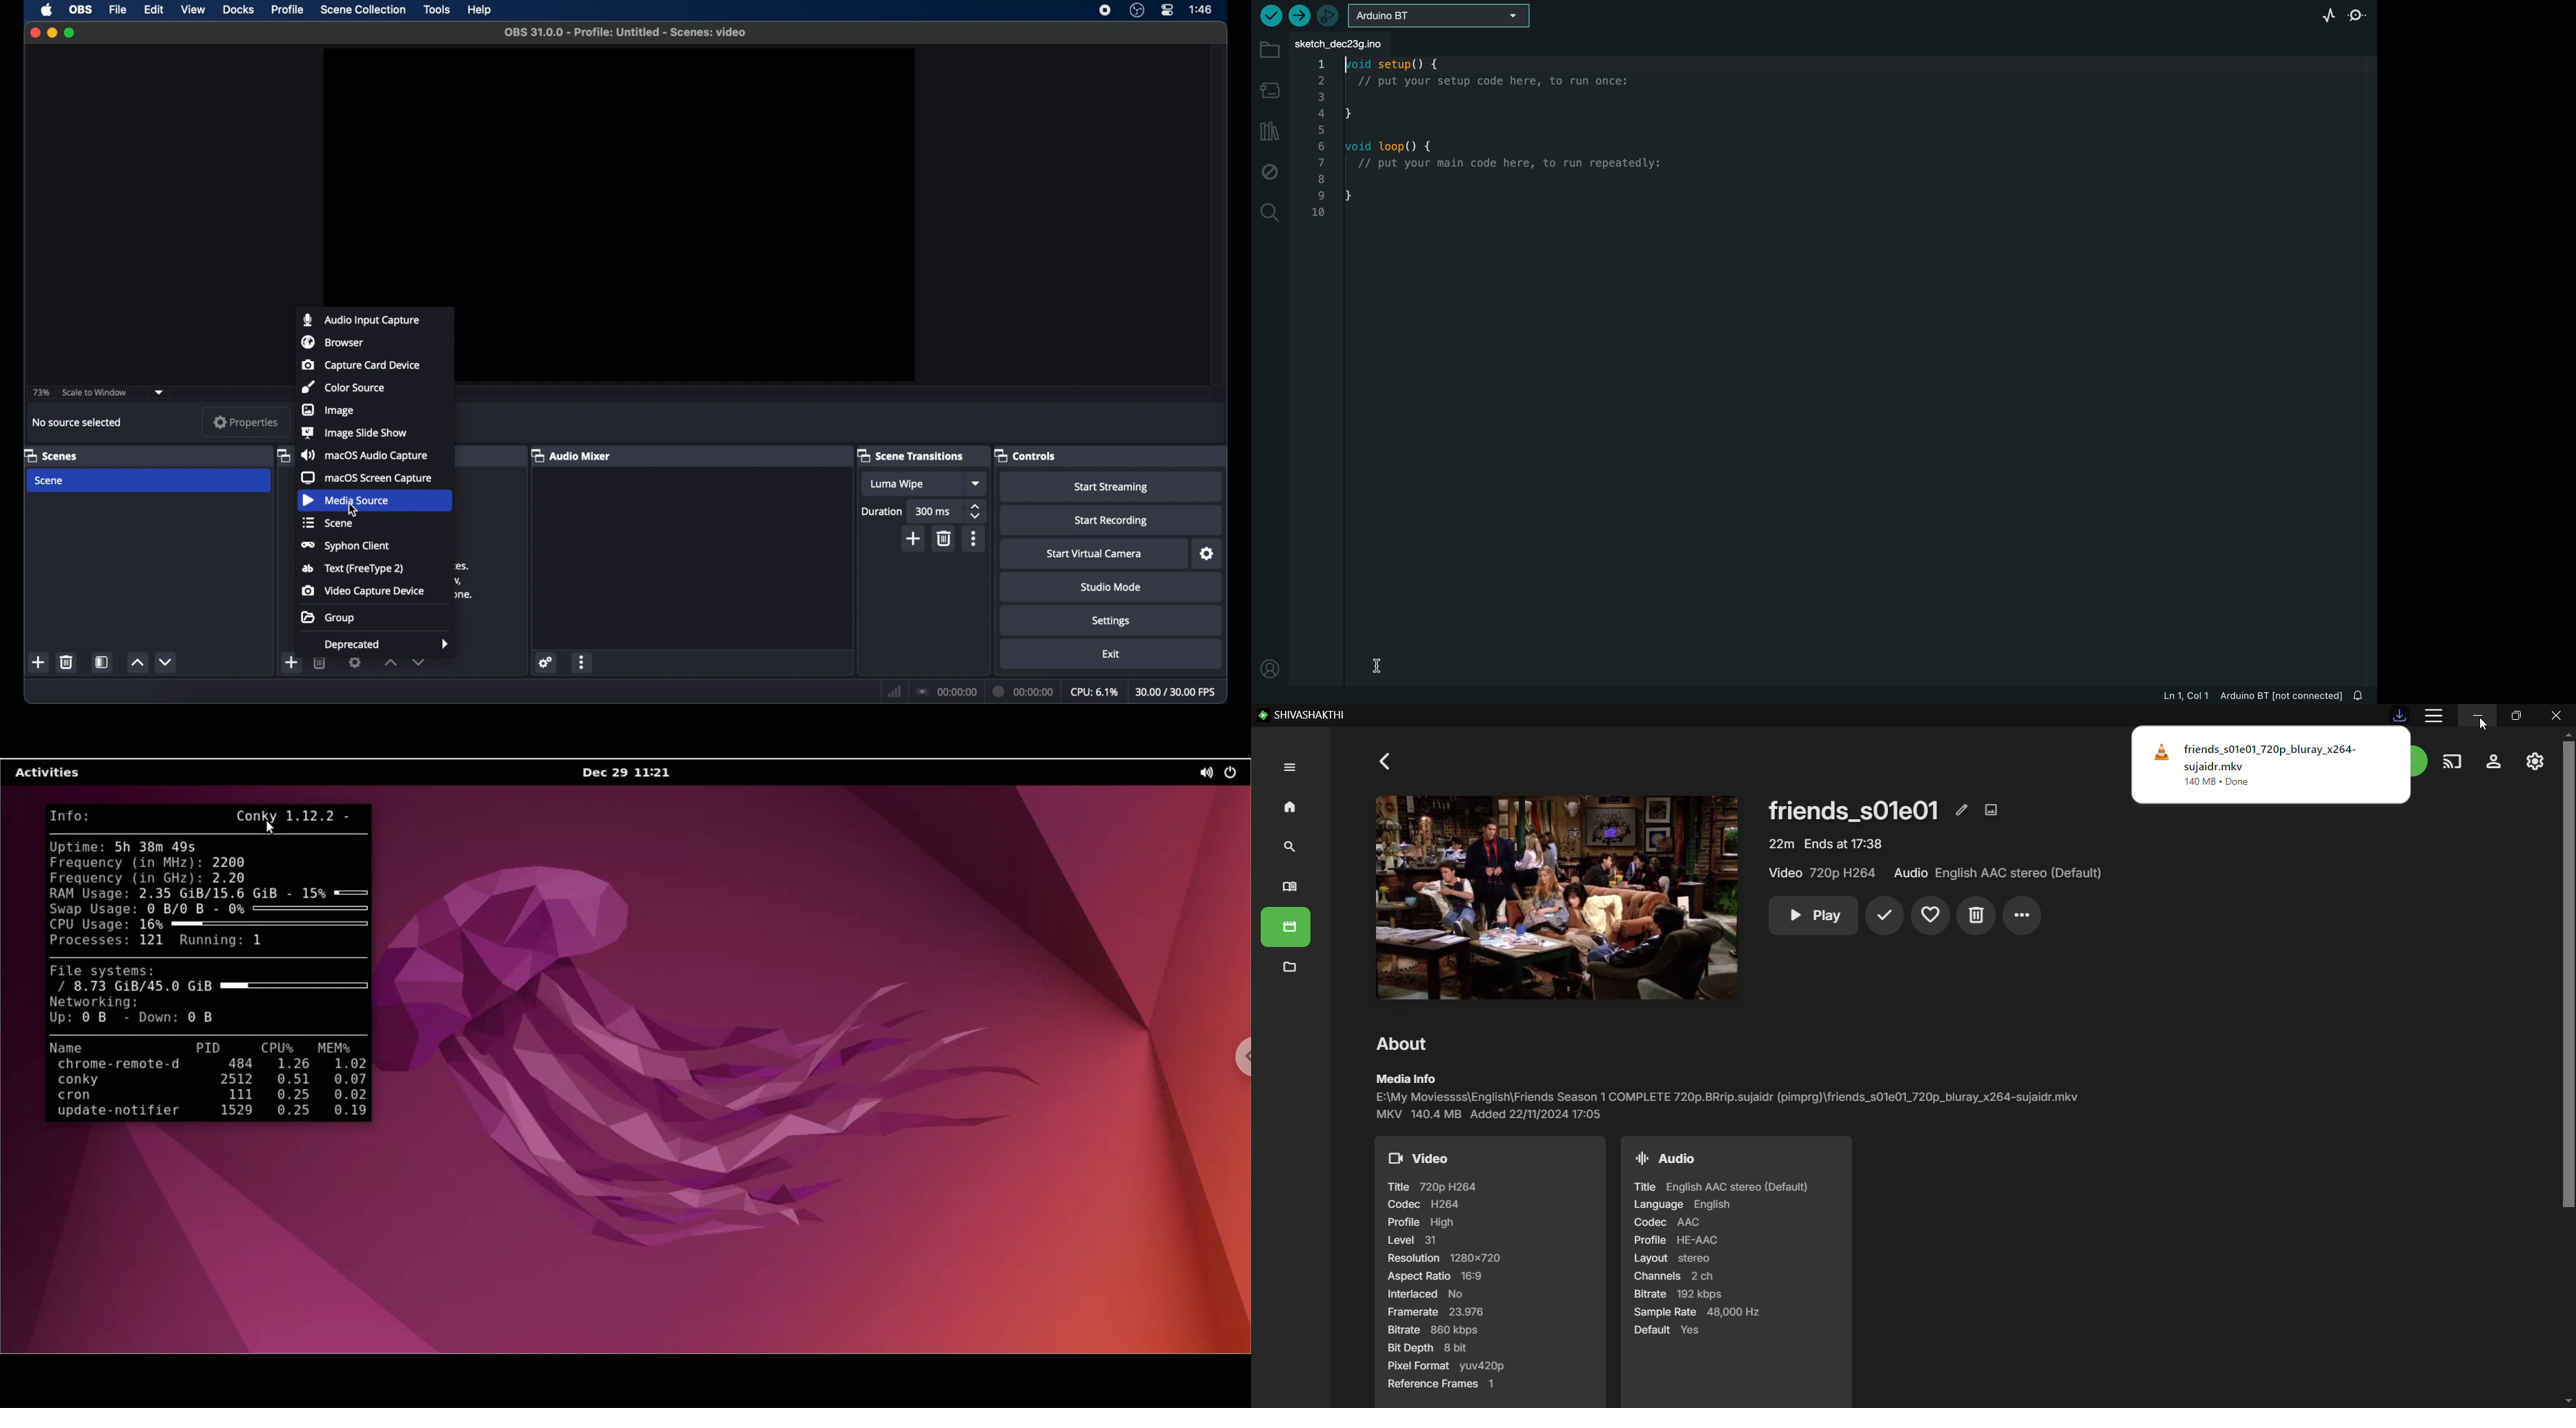  I want to click on docks, so click(240, 10).